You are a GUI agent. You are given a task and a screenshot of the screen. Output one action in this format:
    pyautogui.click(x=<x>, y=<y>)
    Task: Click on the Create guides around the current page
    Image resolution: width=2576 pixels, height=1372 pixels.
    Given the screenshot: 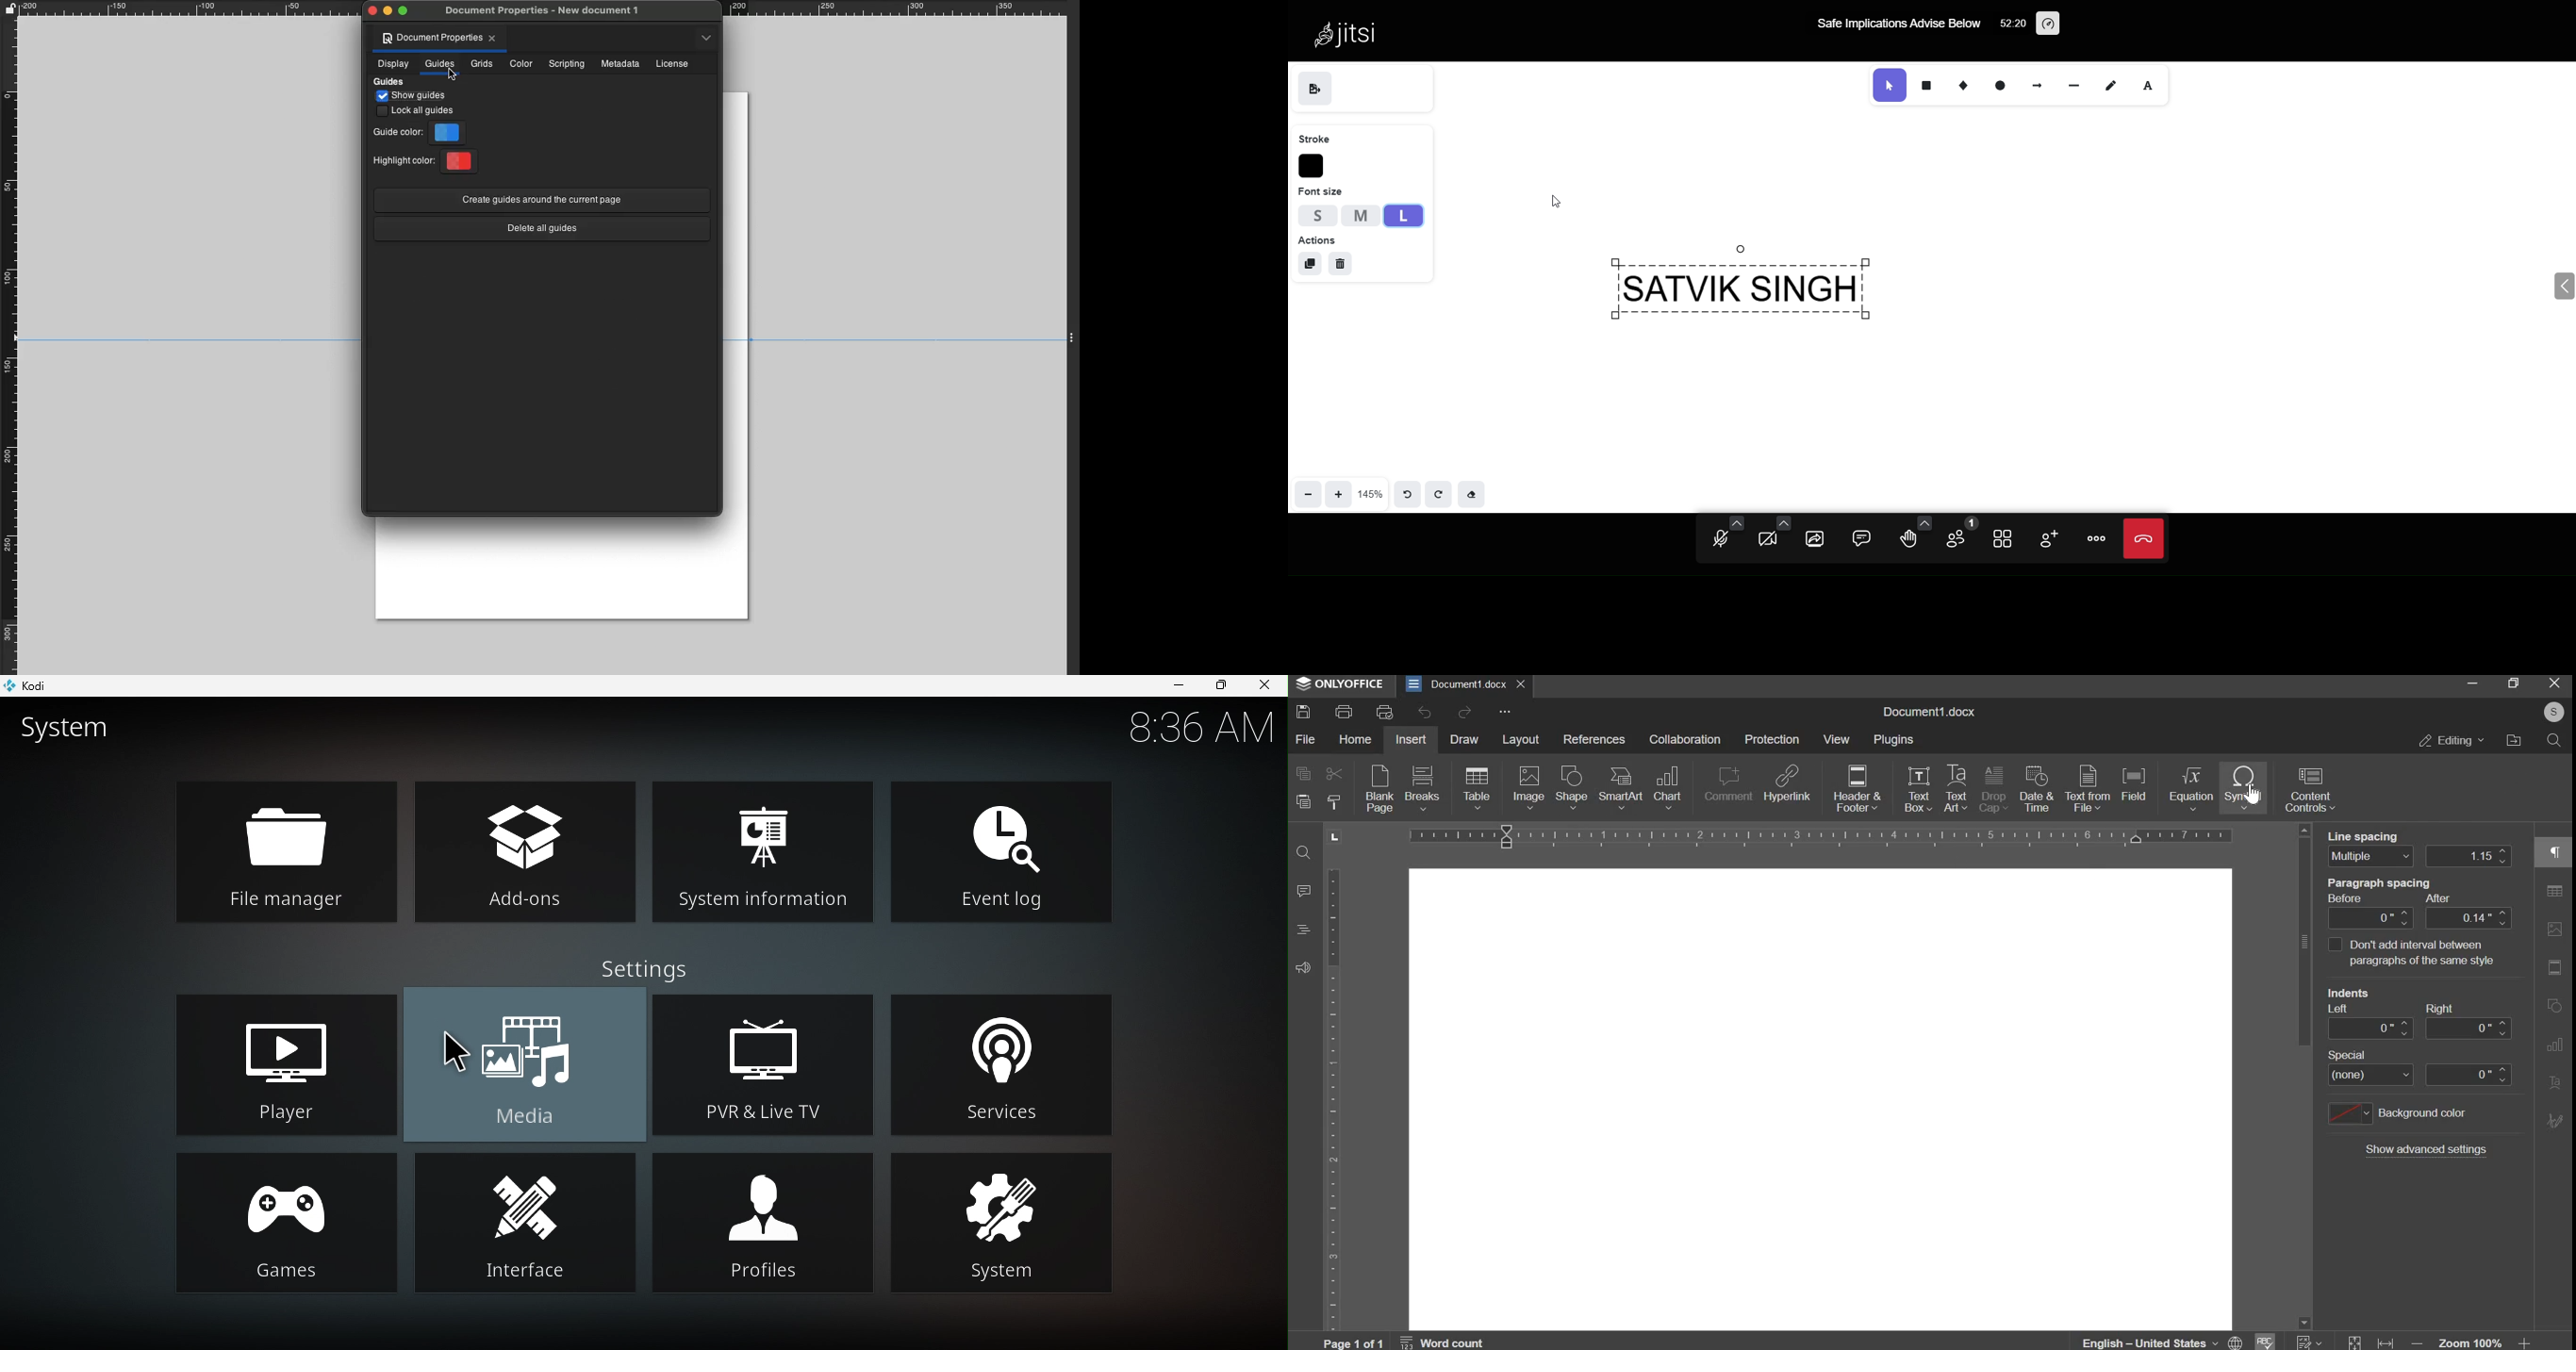 What is the action you would take?
    pyautogui.click(x=540, y=198)
    